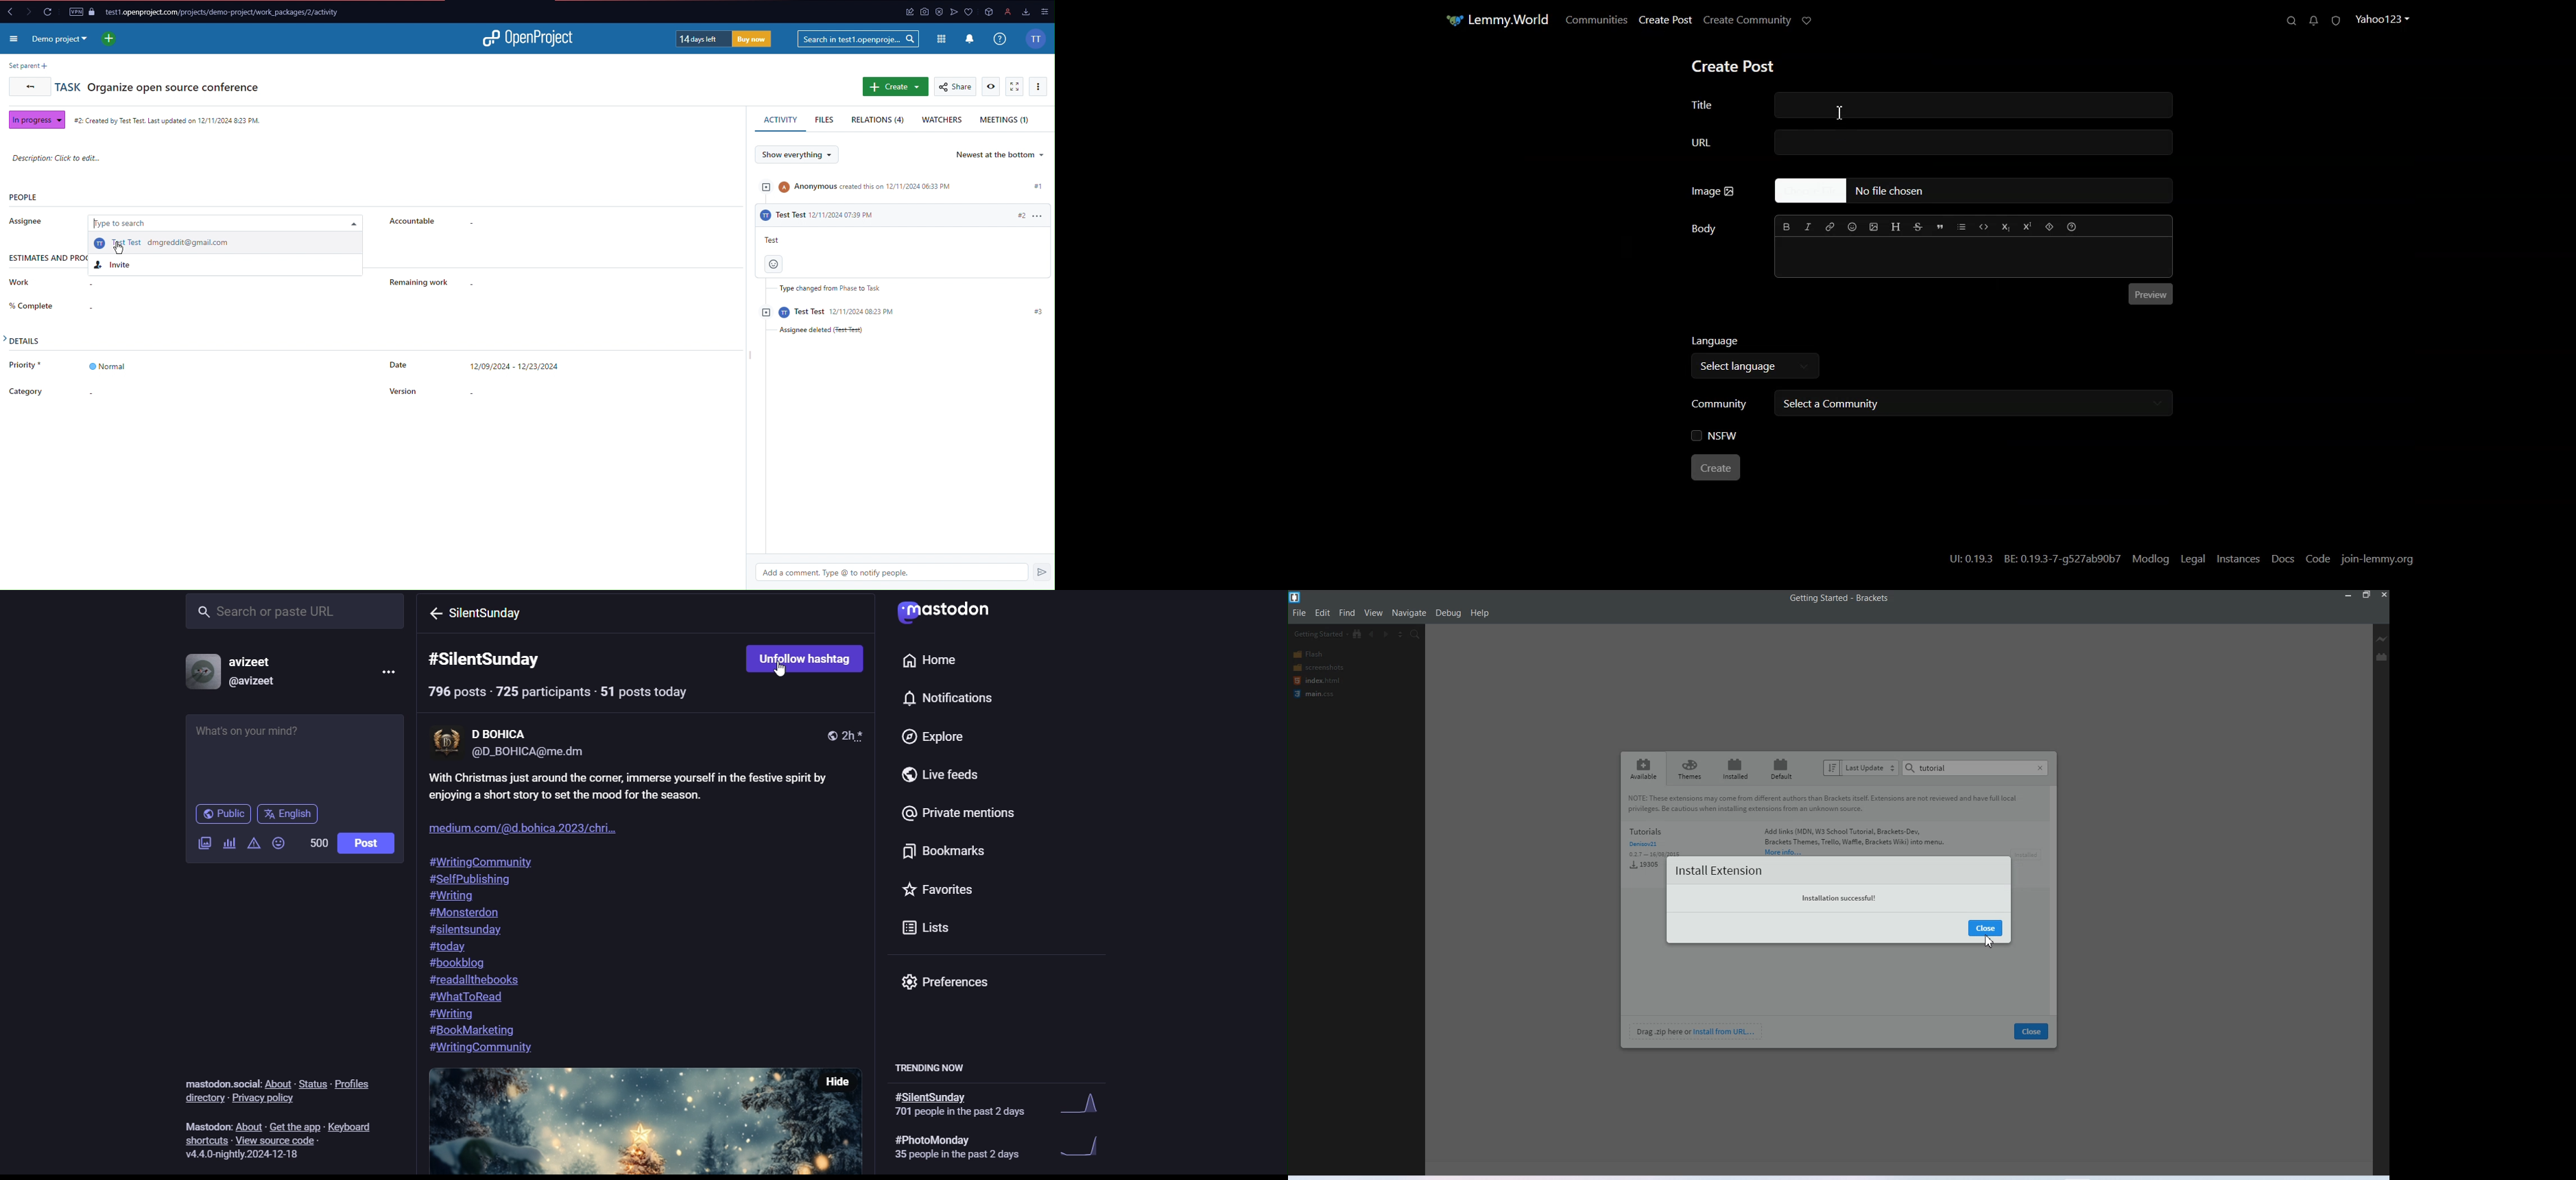  I want to click on Trending now, so click(940, 1065).